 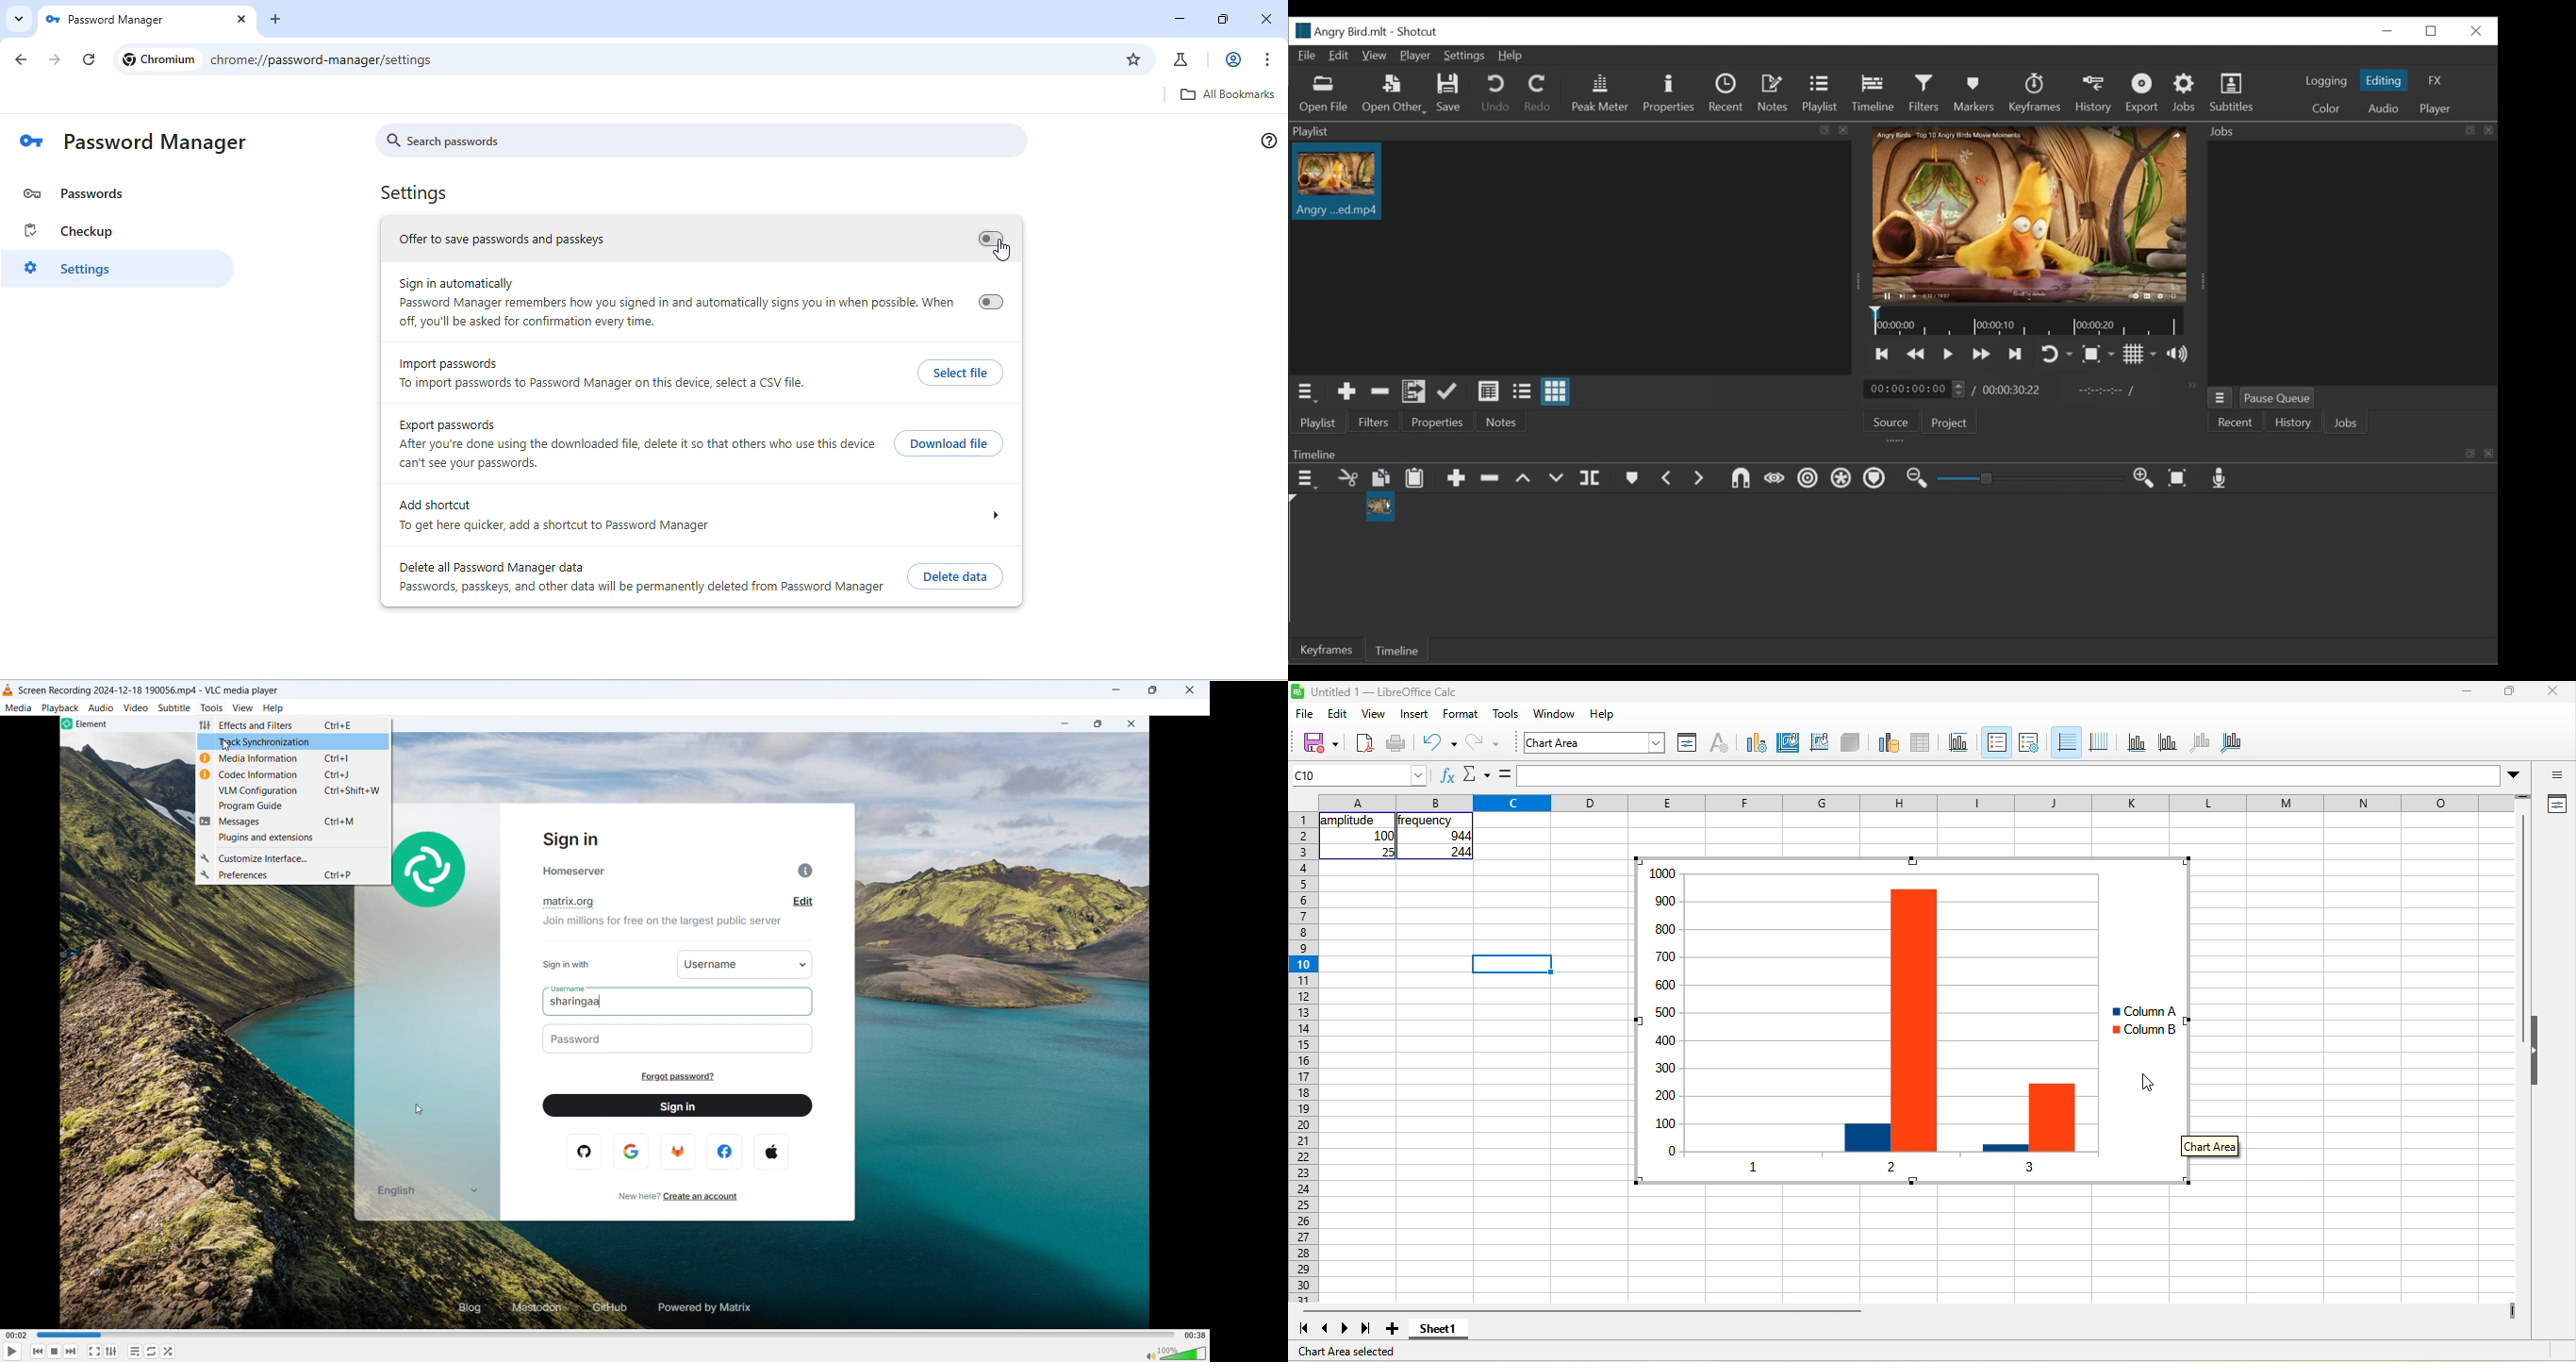 I want to click on Recent, so click(x=1728, y=94).